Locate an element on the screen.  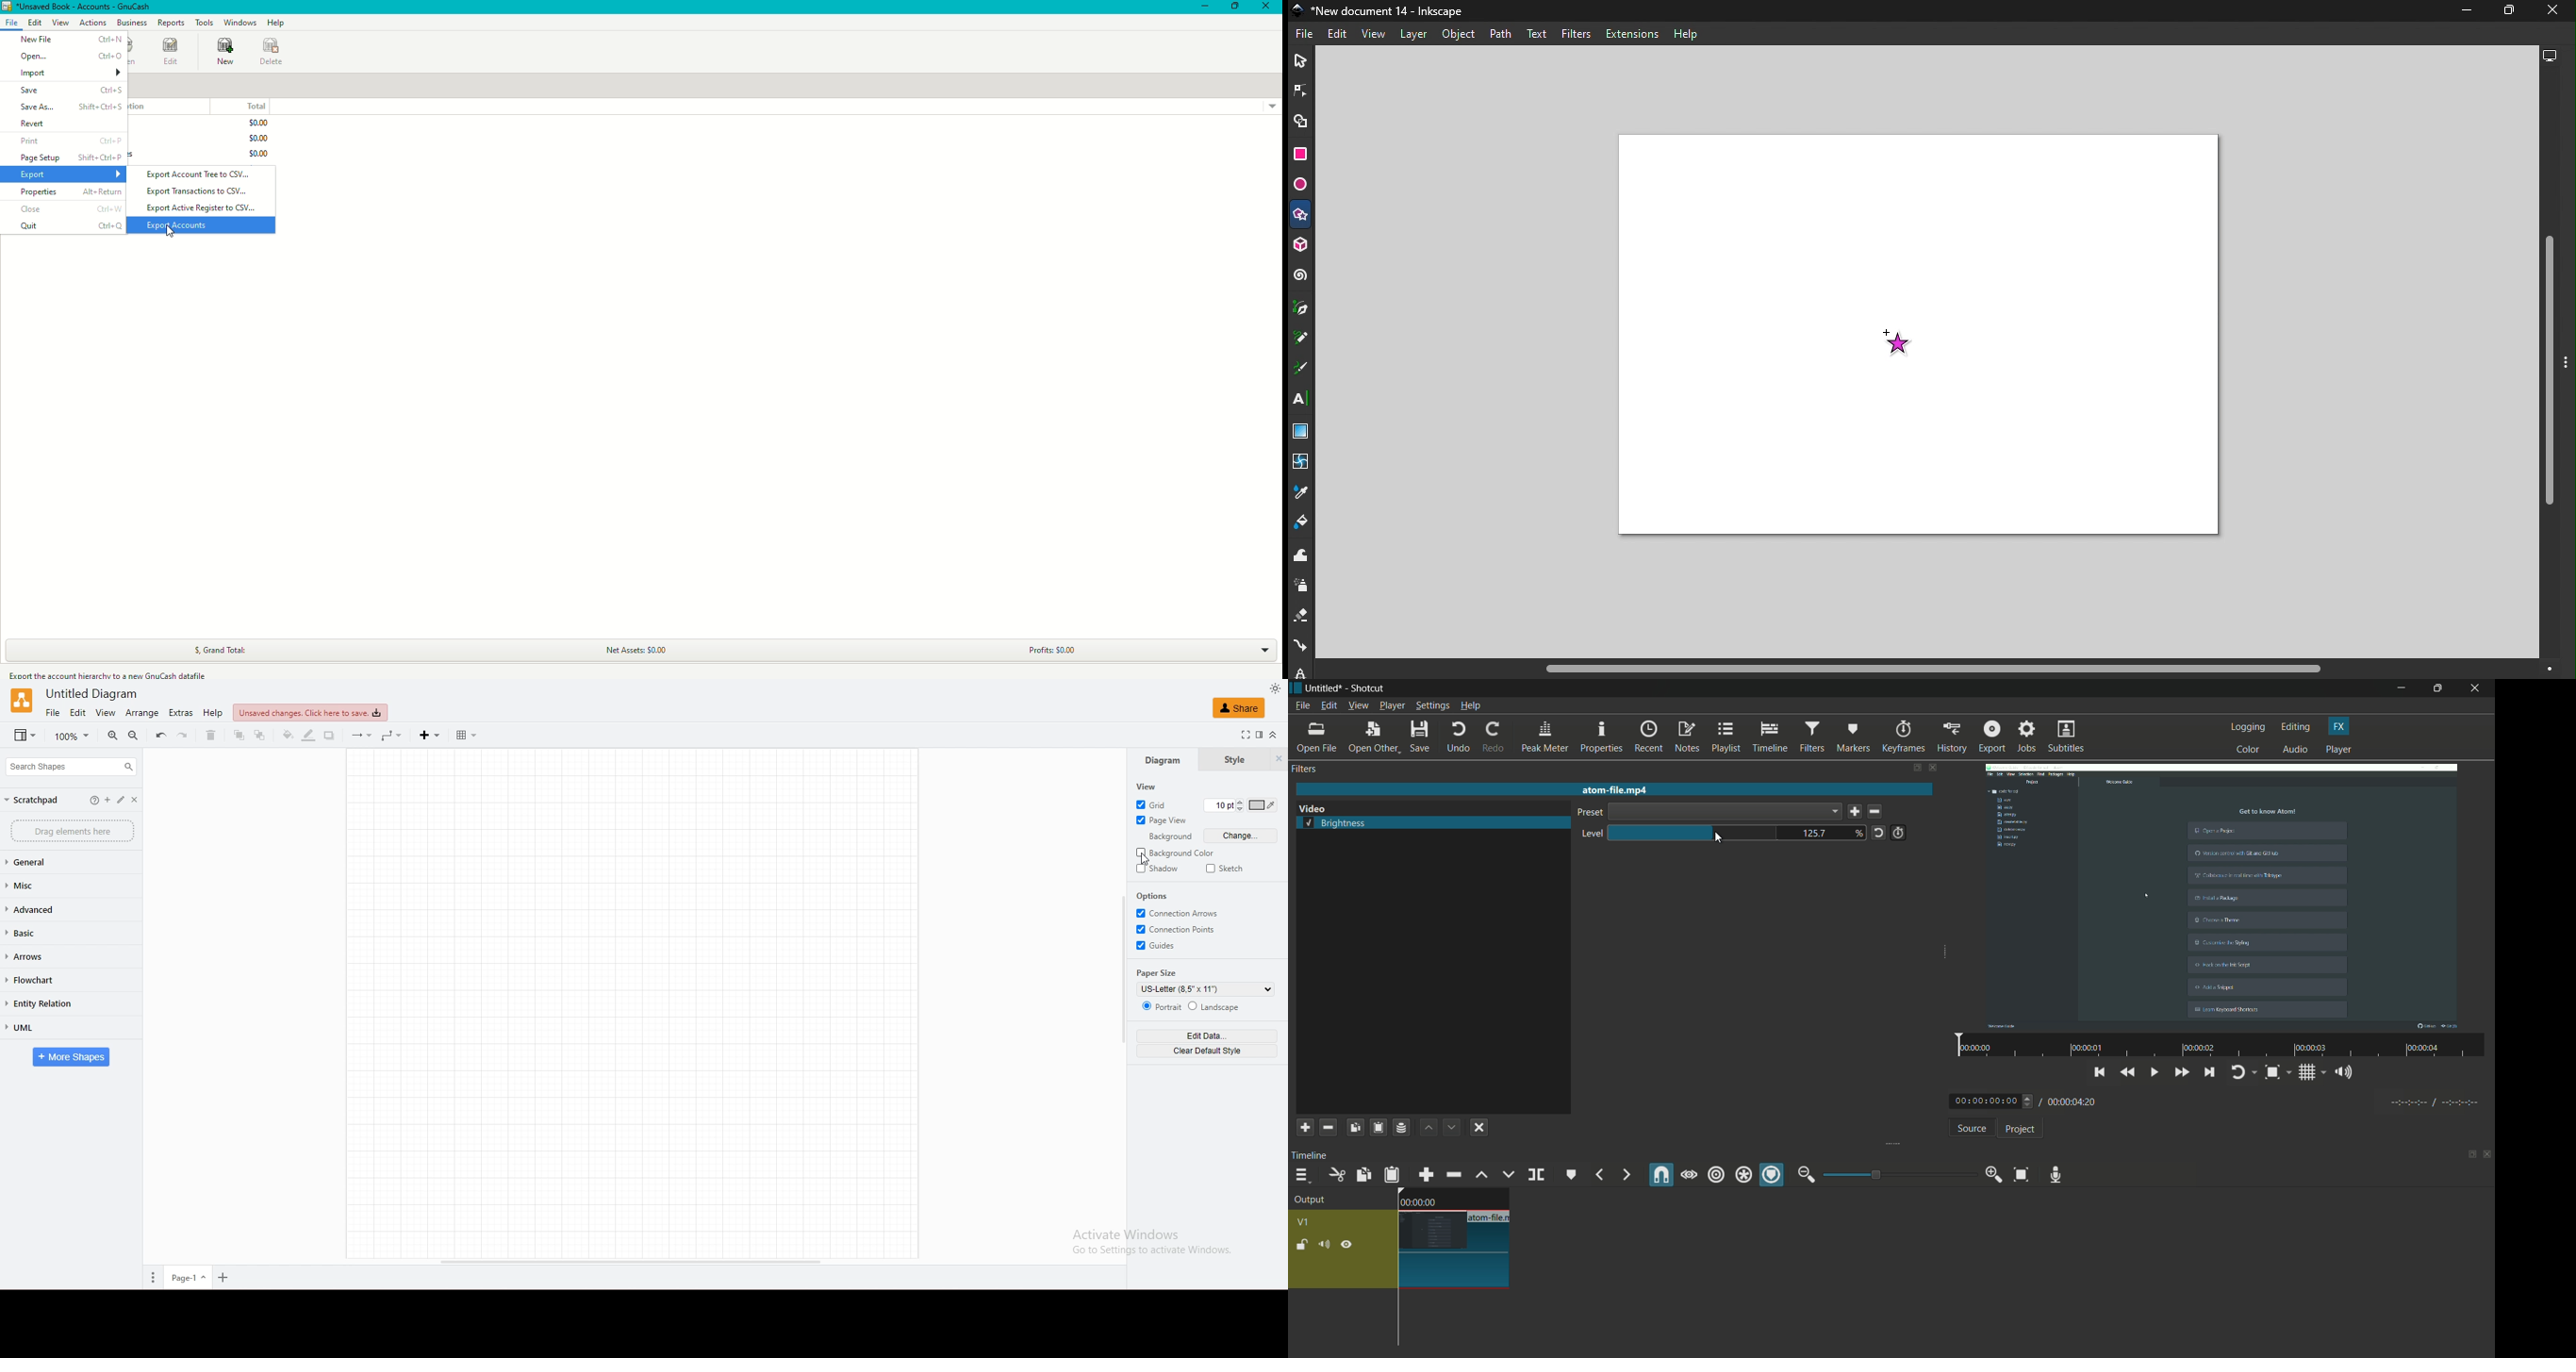
editing is located at coordinates (2296, 727).